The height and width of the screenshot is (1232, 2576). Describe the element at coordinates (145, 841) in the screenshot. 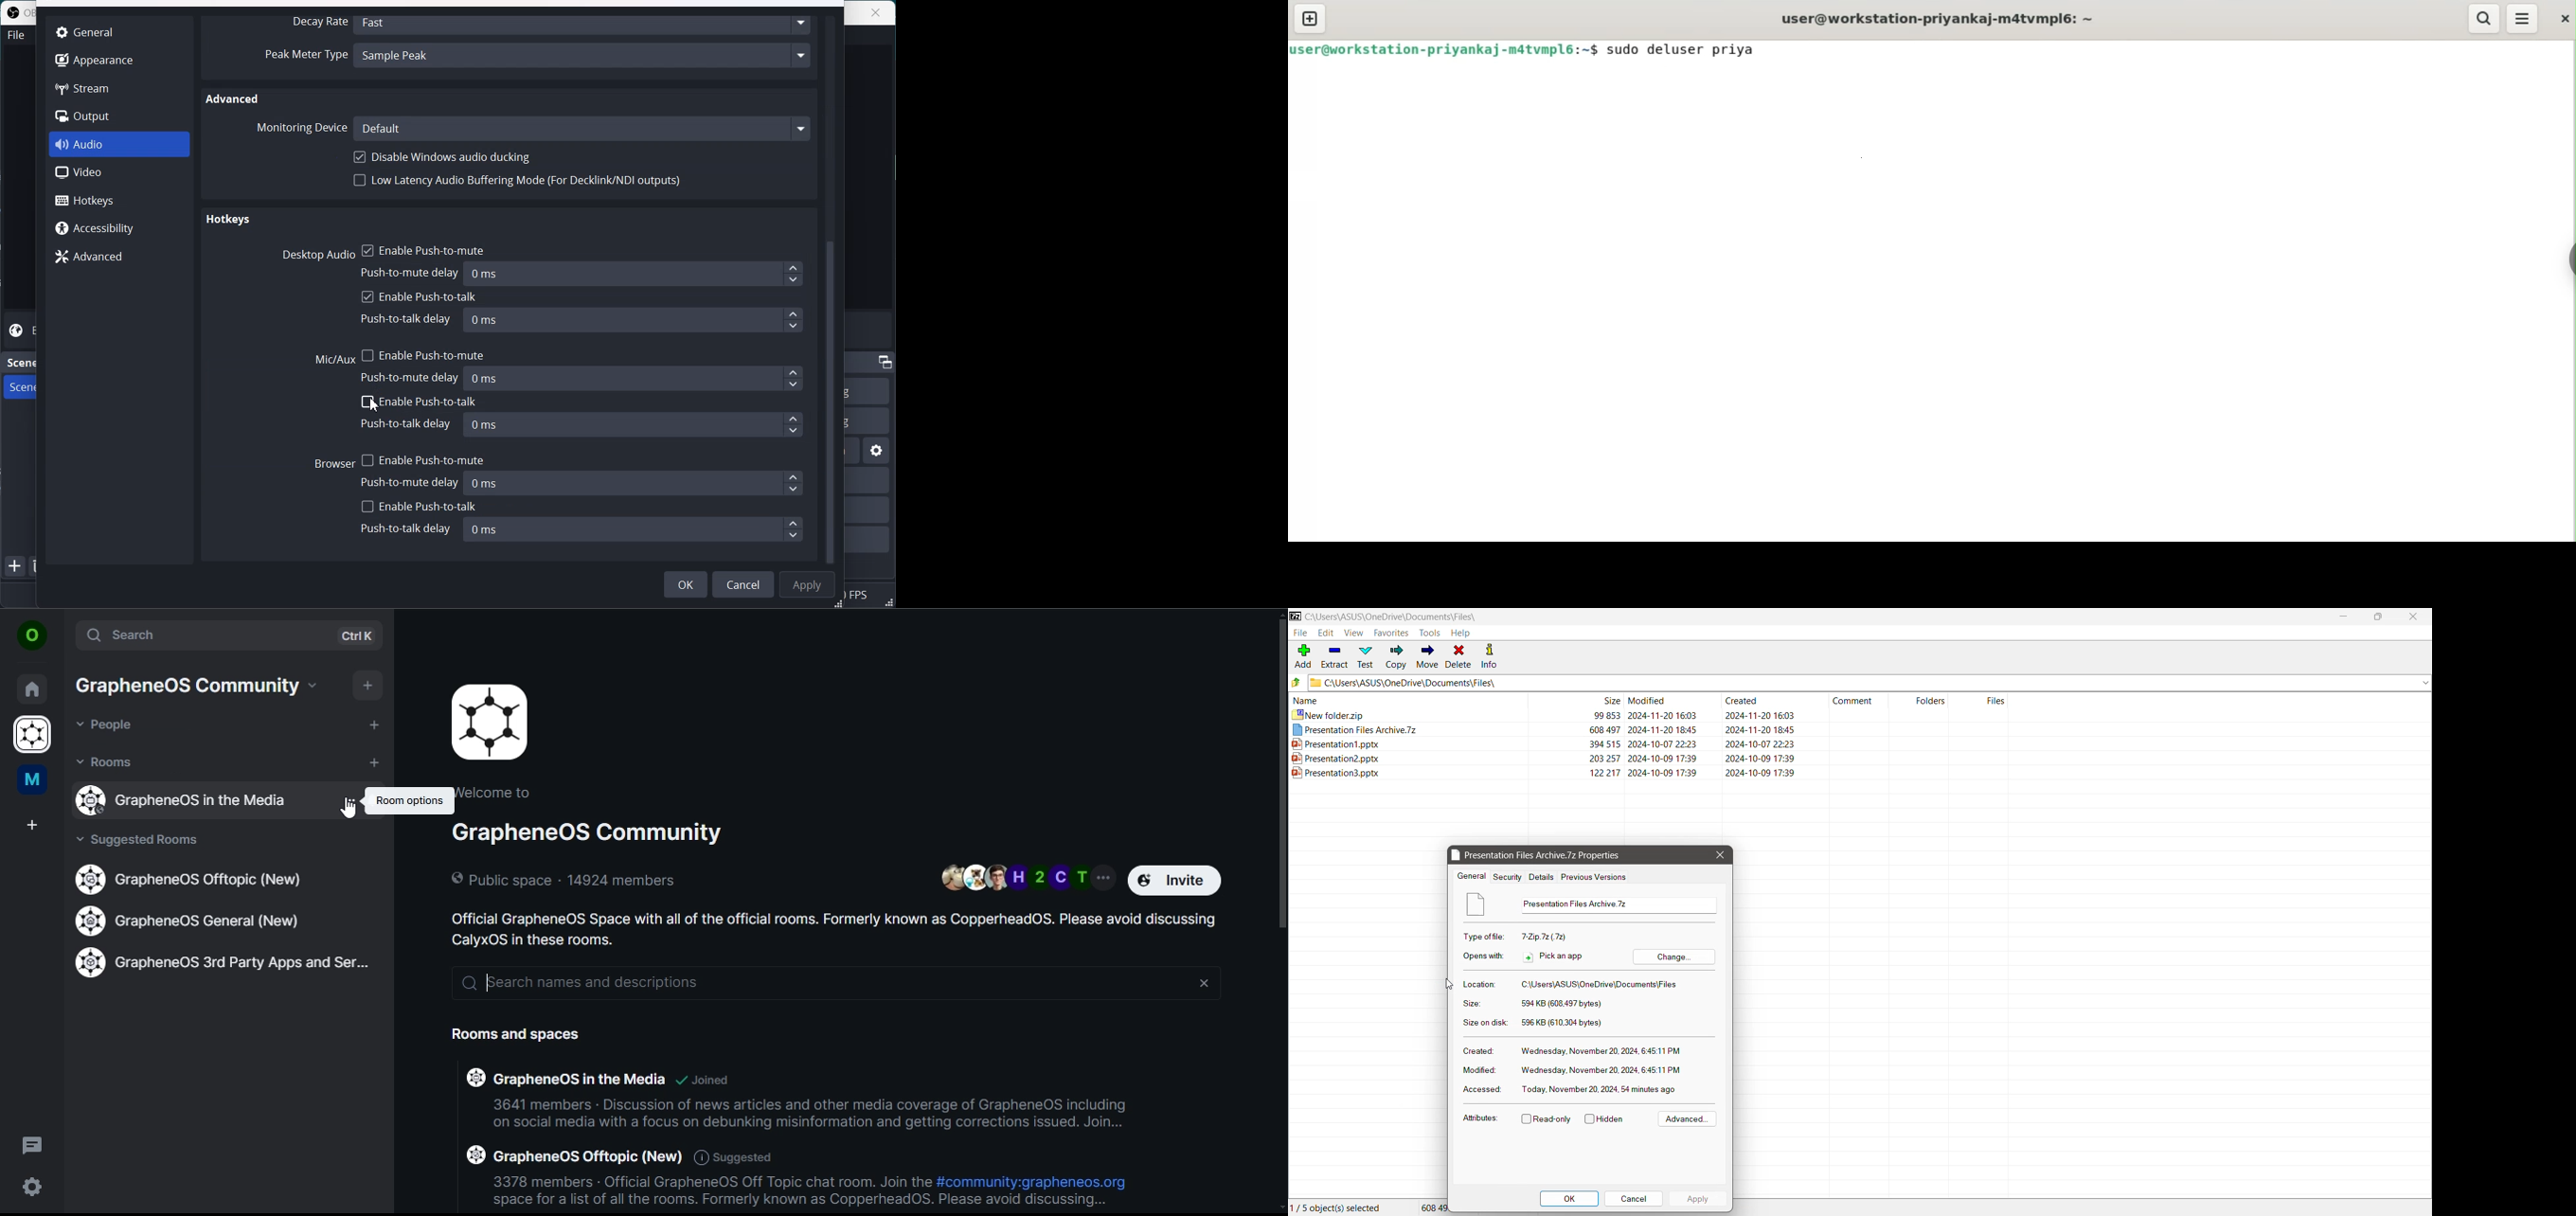

I see `suggested rooms` at that location.